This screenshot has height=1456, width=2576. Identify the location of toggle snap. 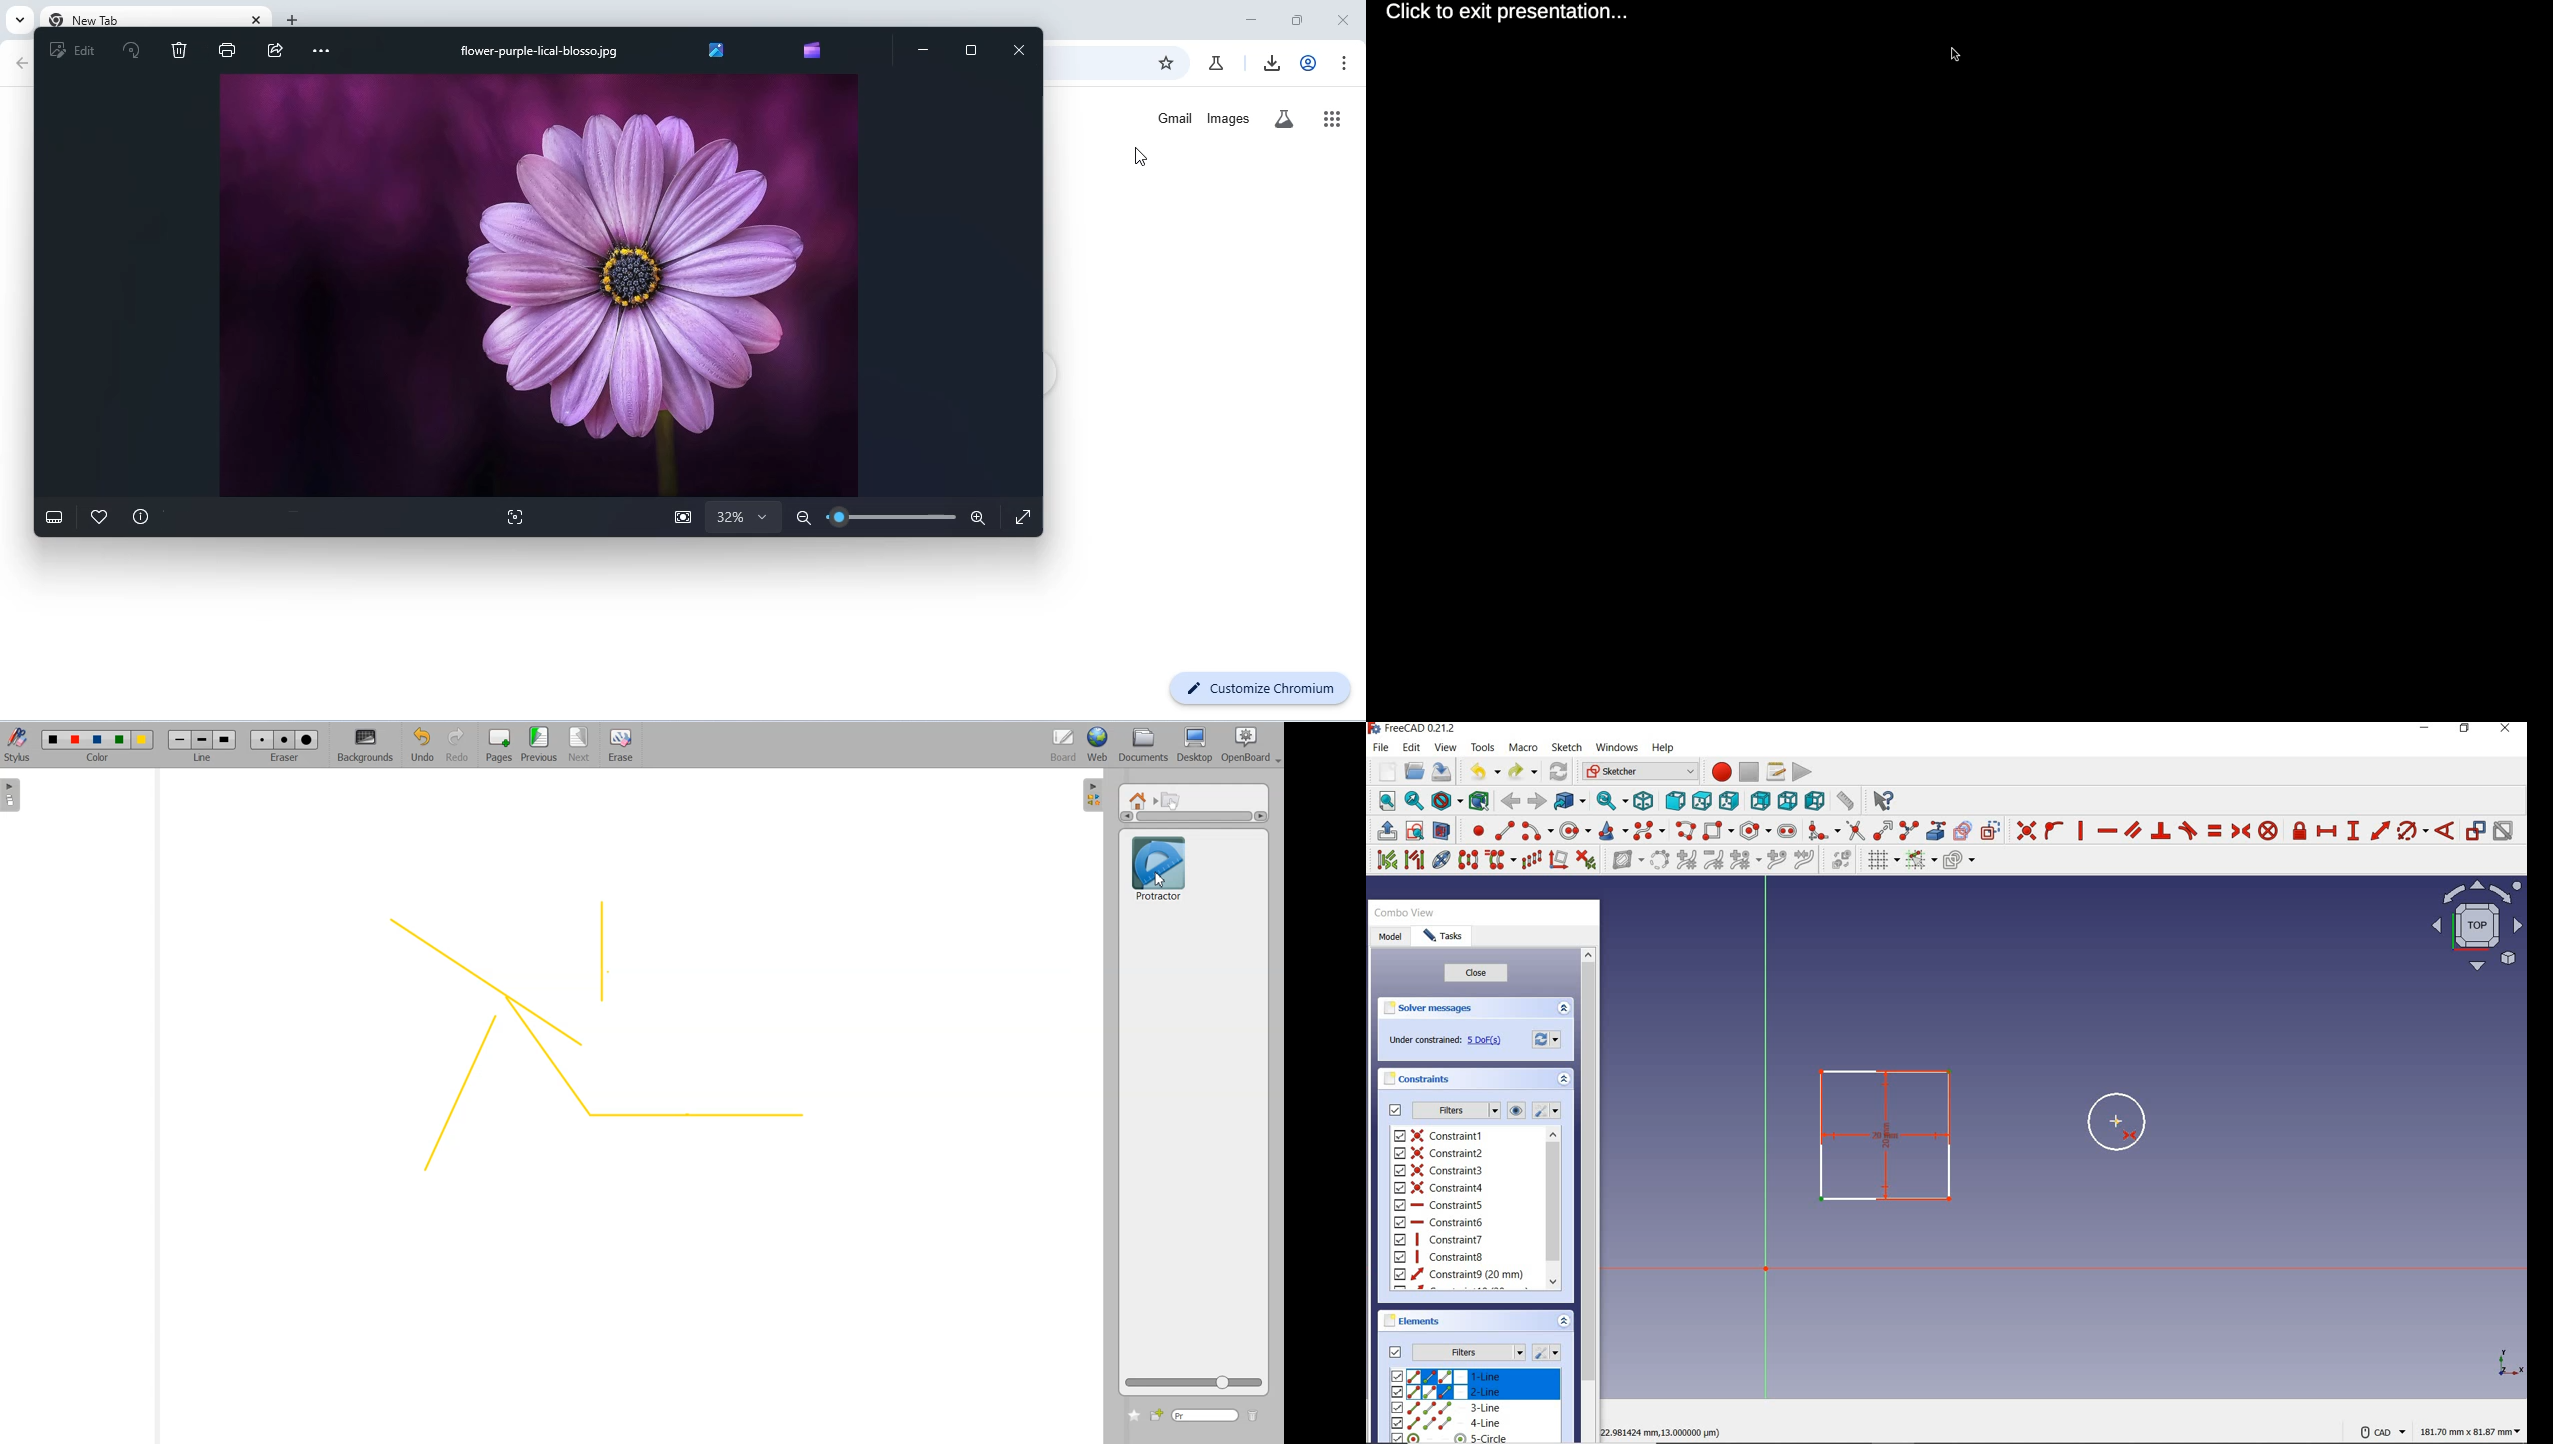
(1923, 860).